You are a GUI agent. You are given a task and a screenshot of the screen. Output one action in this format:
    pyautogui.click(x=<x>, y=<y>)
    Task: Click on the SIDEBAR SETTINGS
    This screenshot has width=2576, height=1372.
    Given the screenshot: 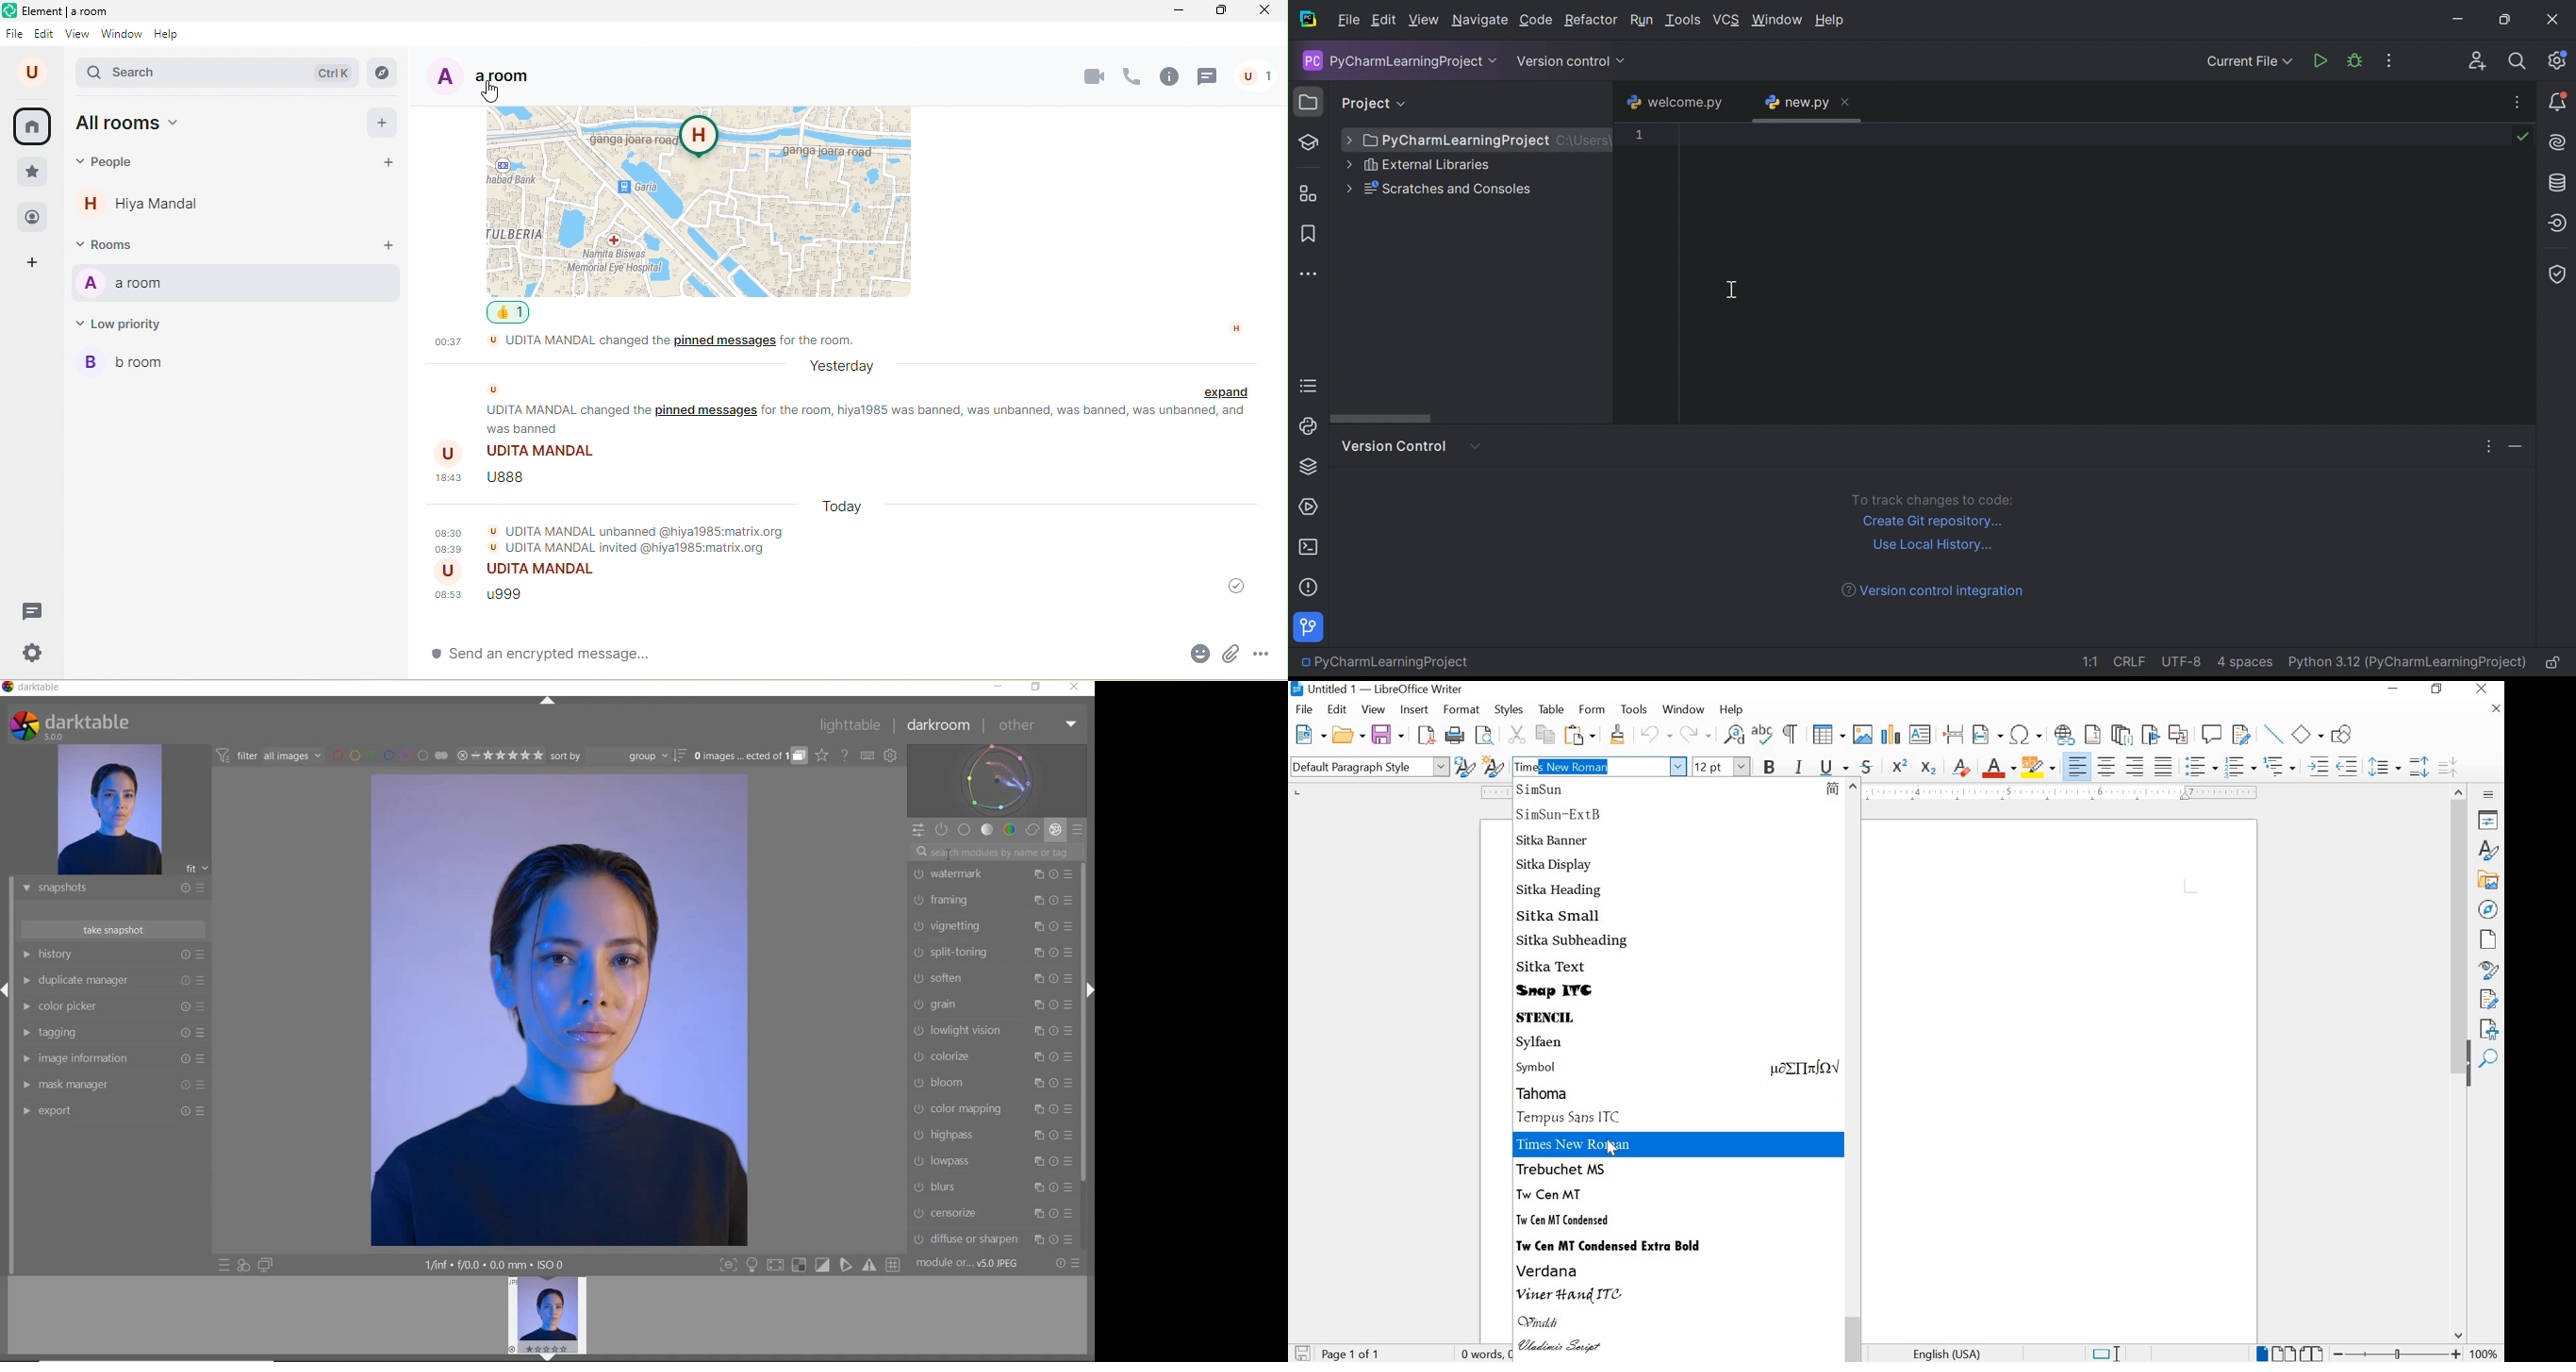 What is the action you would take?
    pyautogui.click(x=2489, y=794)
    